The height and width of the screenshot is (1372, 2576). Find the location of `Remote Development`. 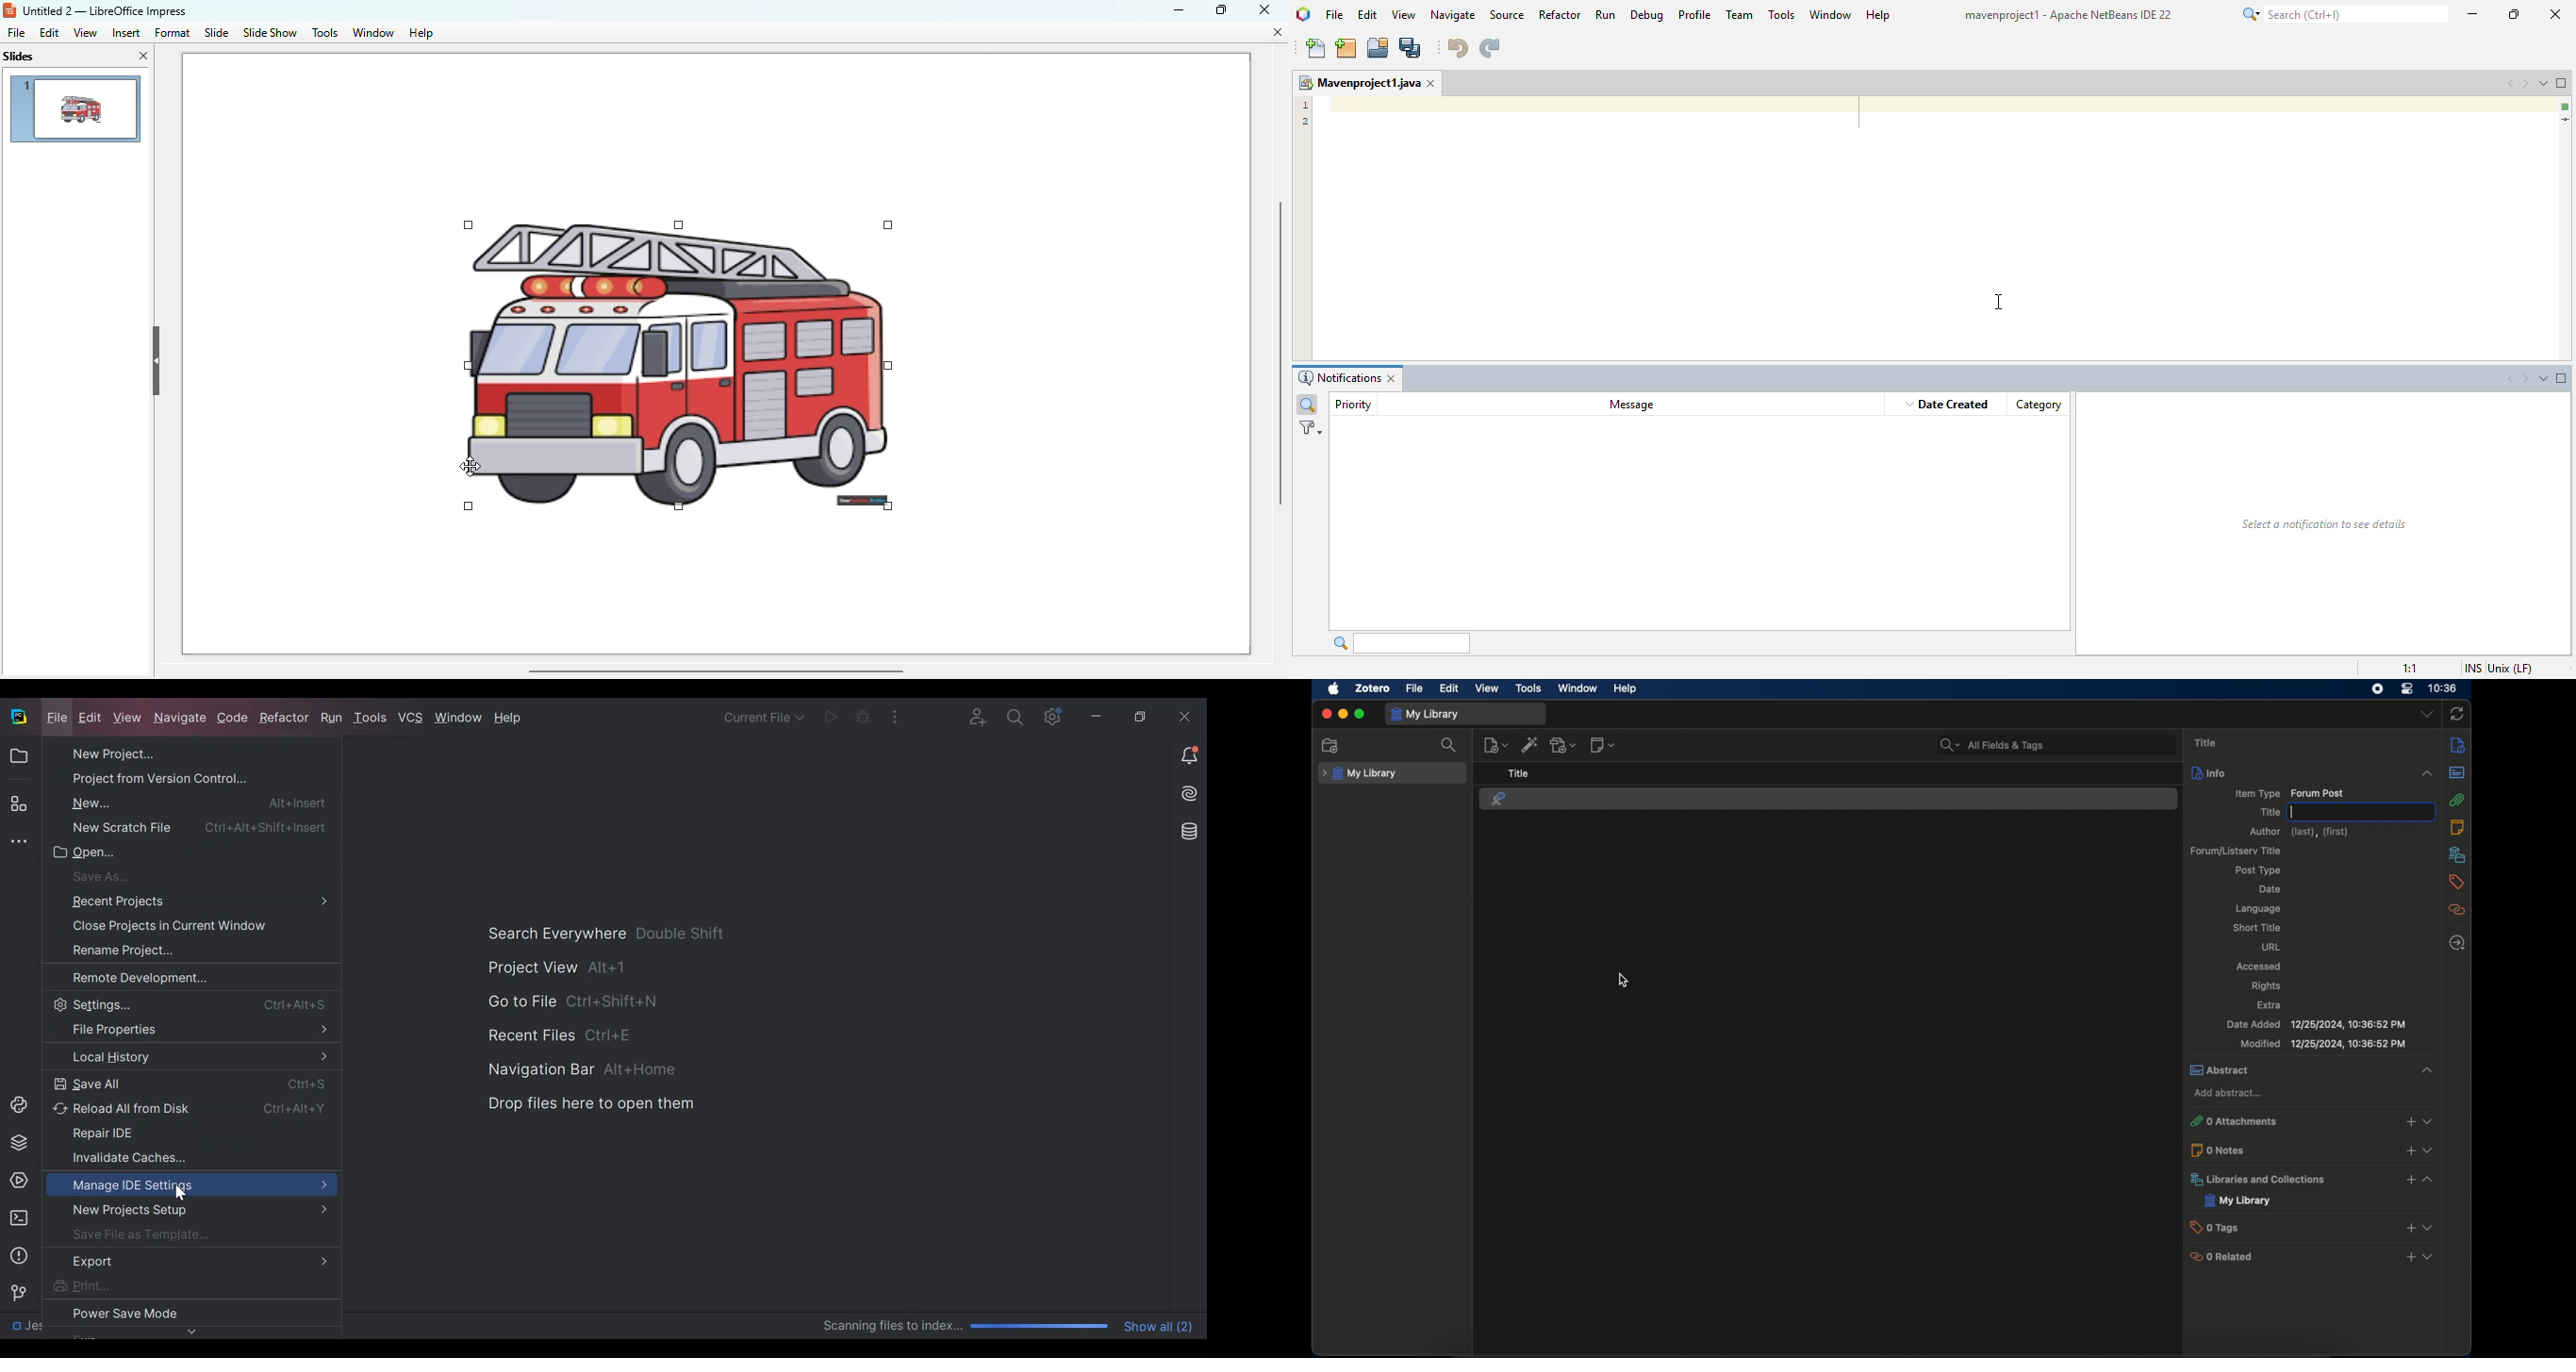

Remote Development is located at coordinates (173, 978).